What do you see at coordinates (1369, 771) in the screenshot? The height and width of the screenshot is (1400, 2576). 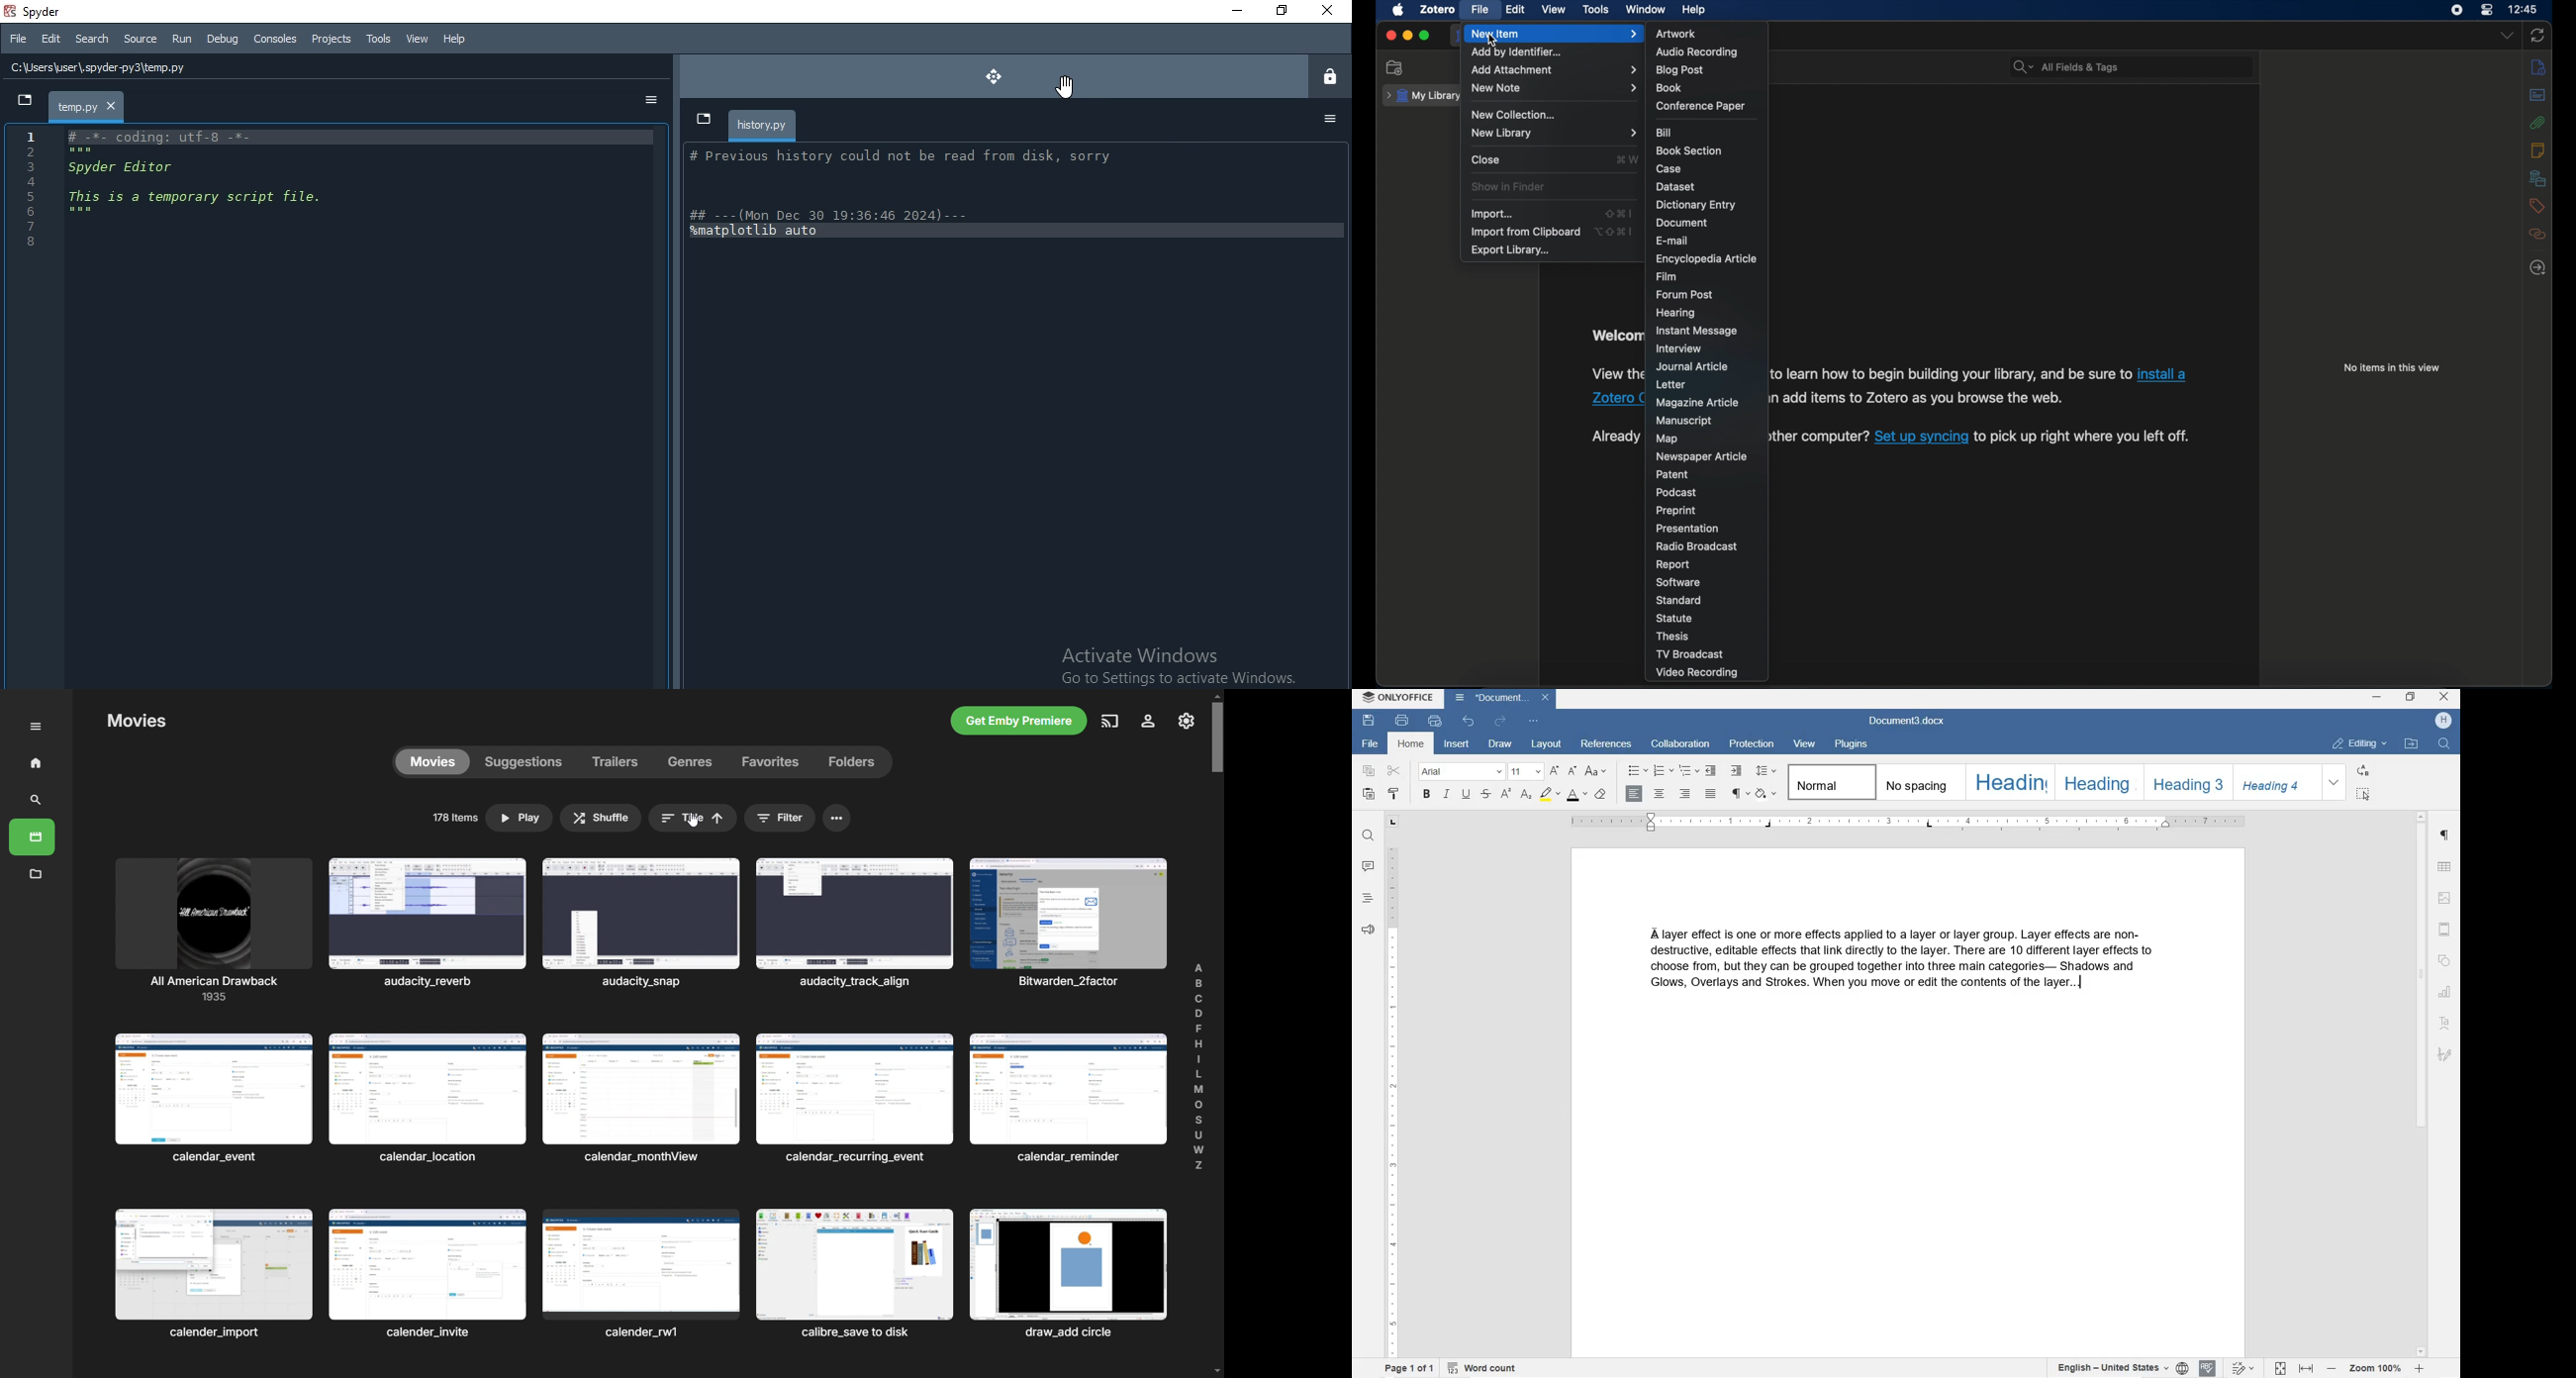 I see `COPY` at bounding box center [1369, 771].